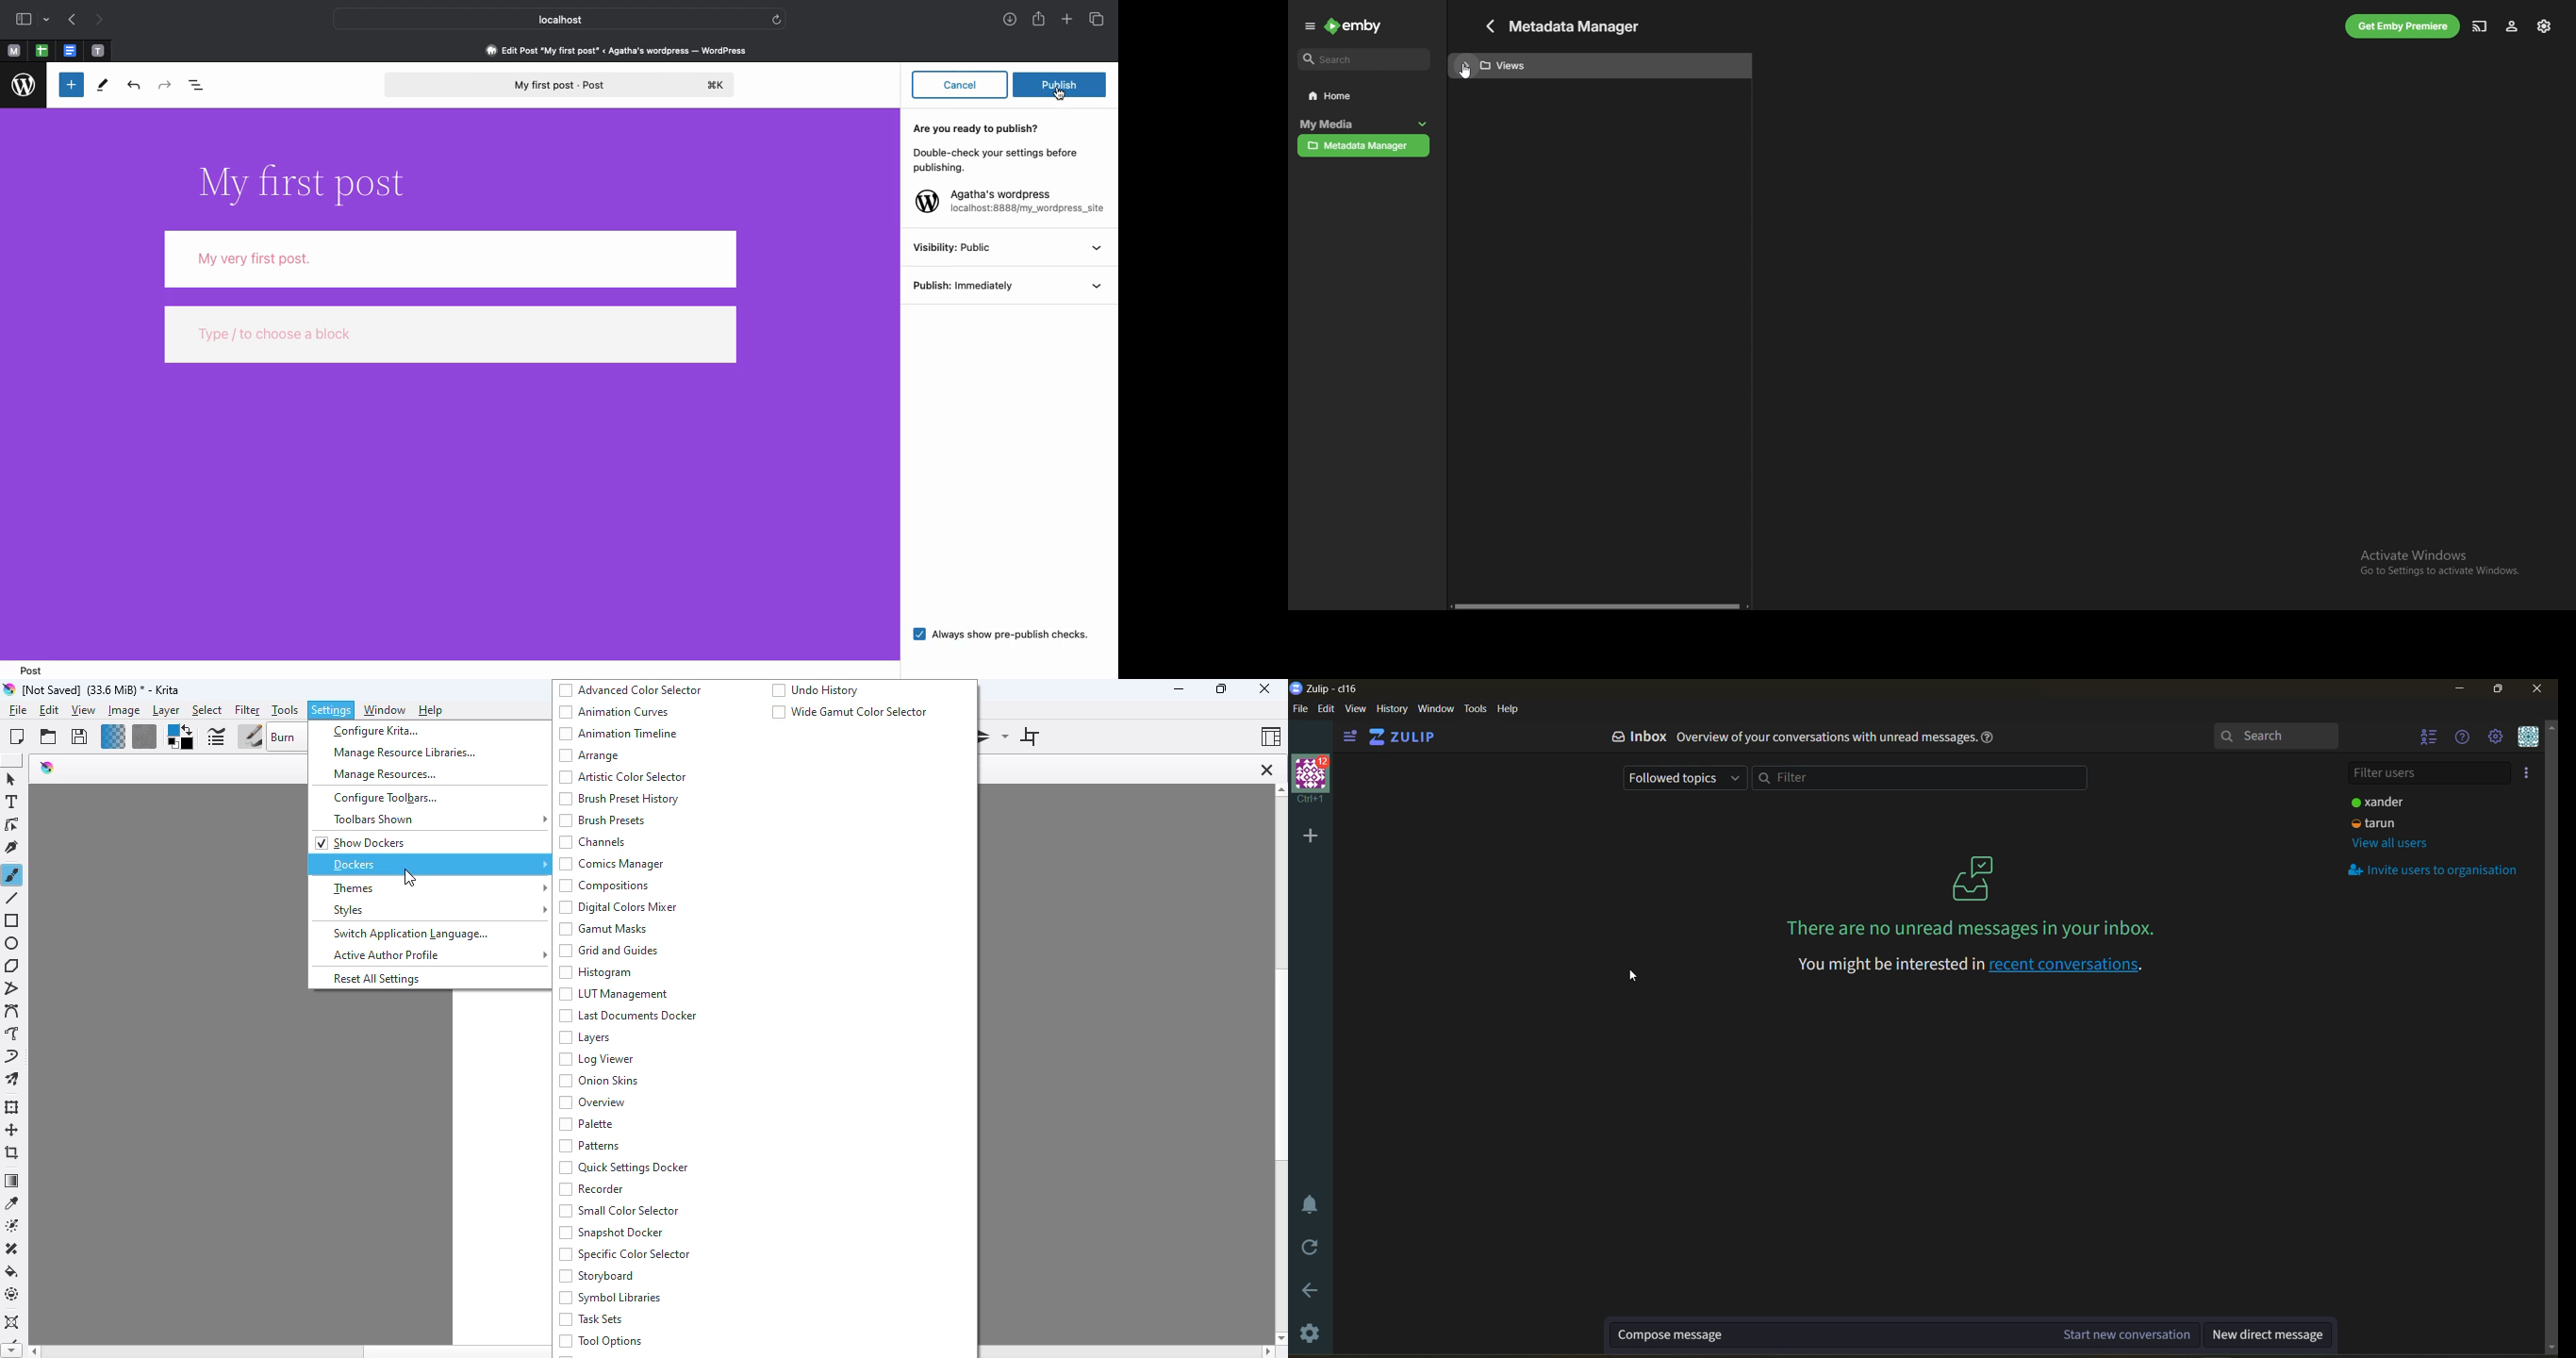  What do you see at coordinates (585, 1038) in the screenshot?
I see `layers` at bounding box center [585, 1038].